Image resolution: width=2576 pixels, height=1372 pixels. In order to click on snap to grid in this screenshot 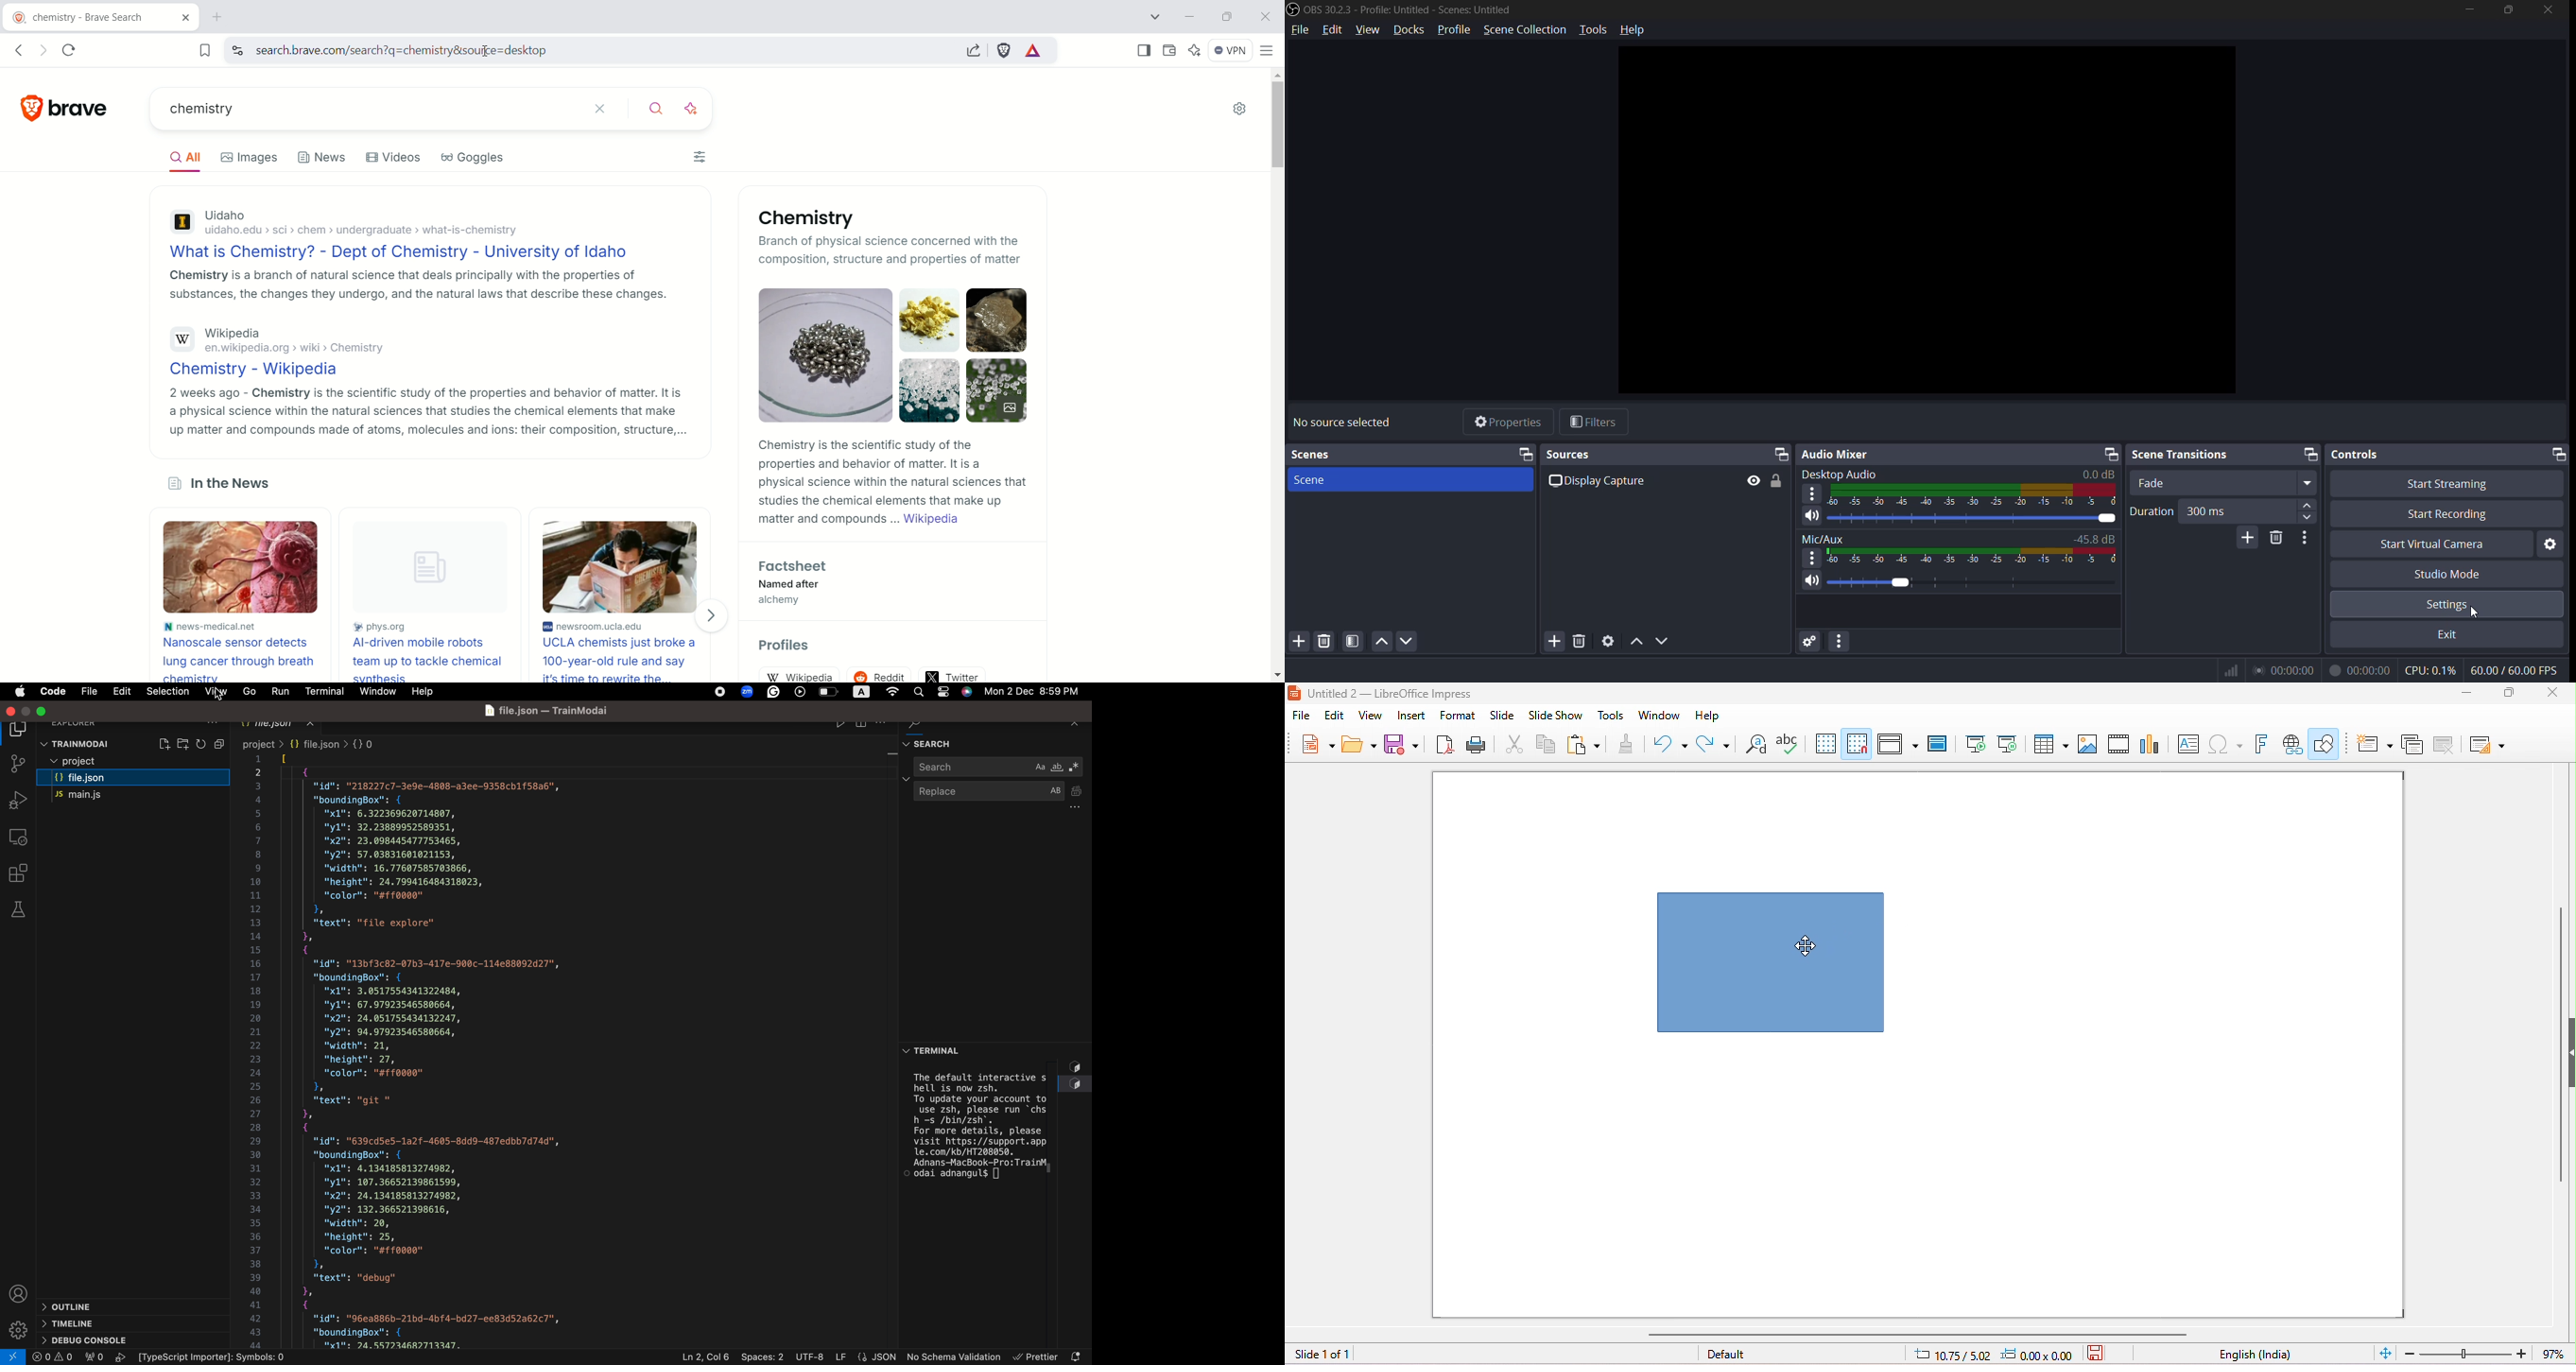, I will do `click(1858, 743)`.